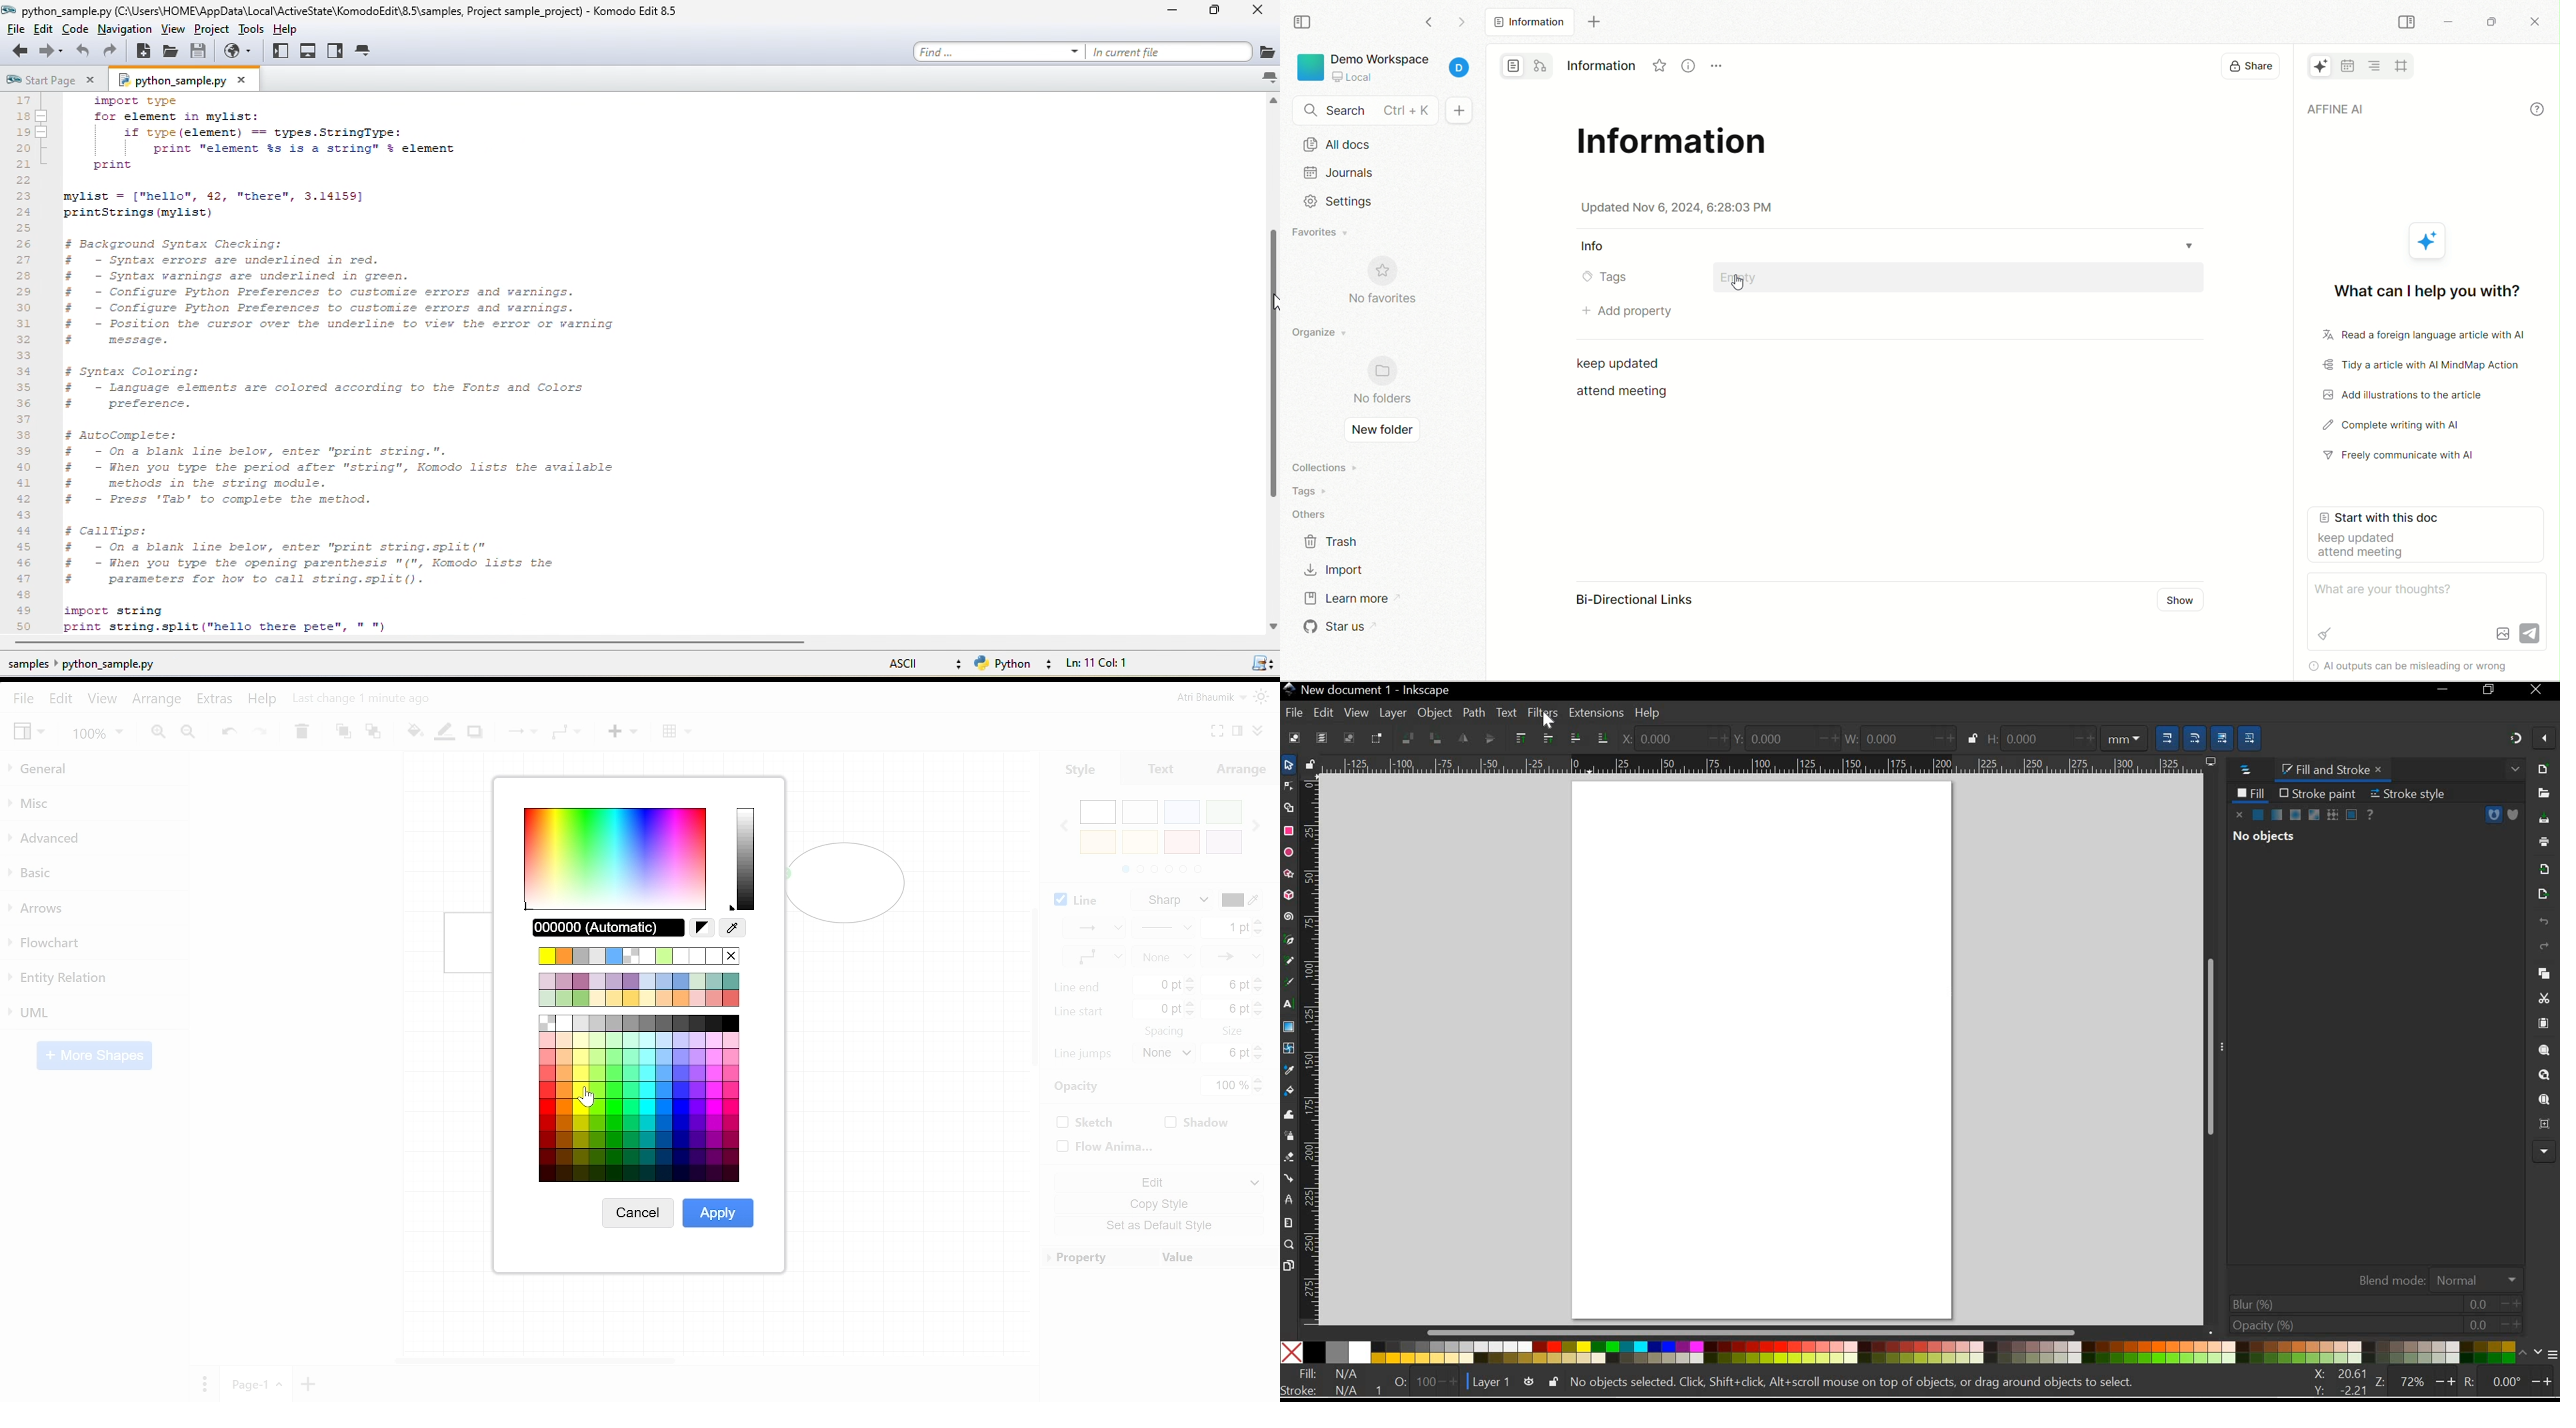 The width and height of the screenshot is (2576, 1428). I want to click on AFFiNE icon, so click(2430, 241).